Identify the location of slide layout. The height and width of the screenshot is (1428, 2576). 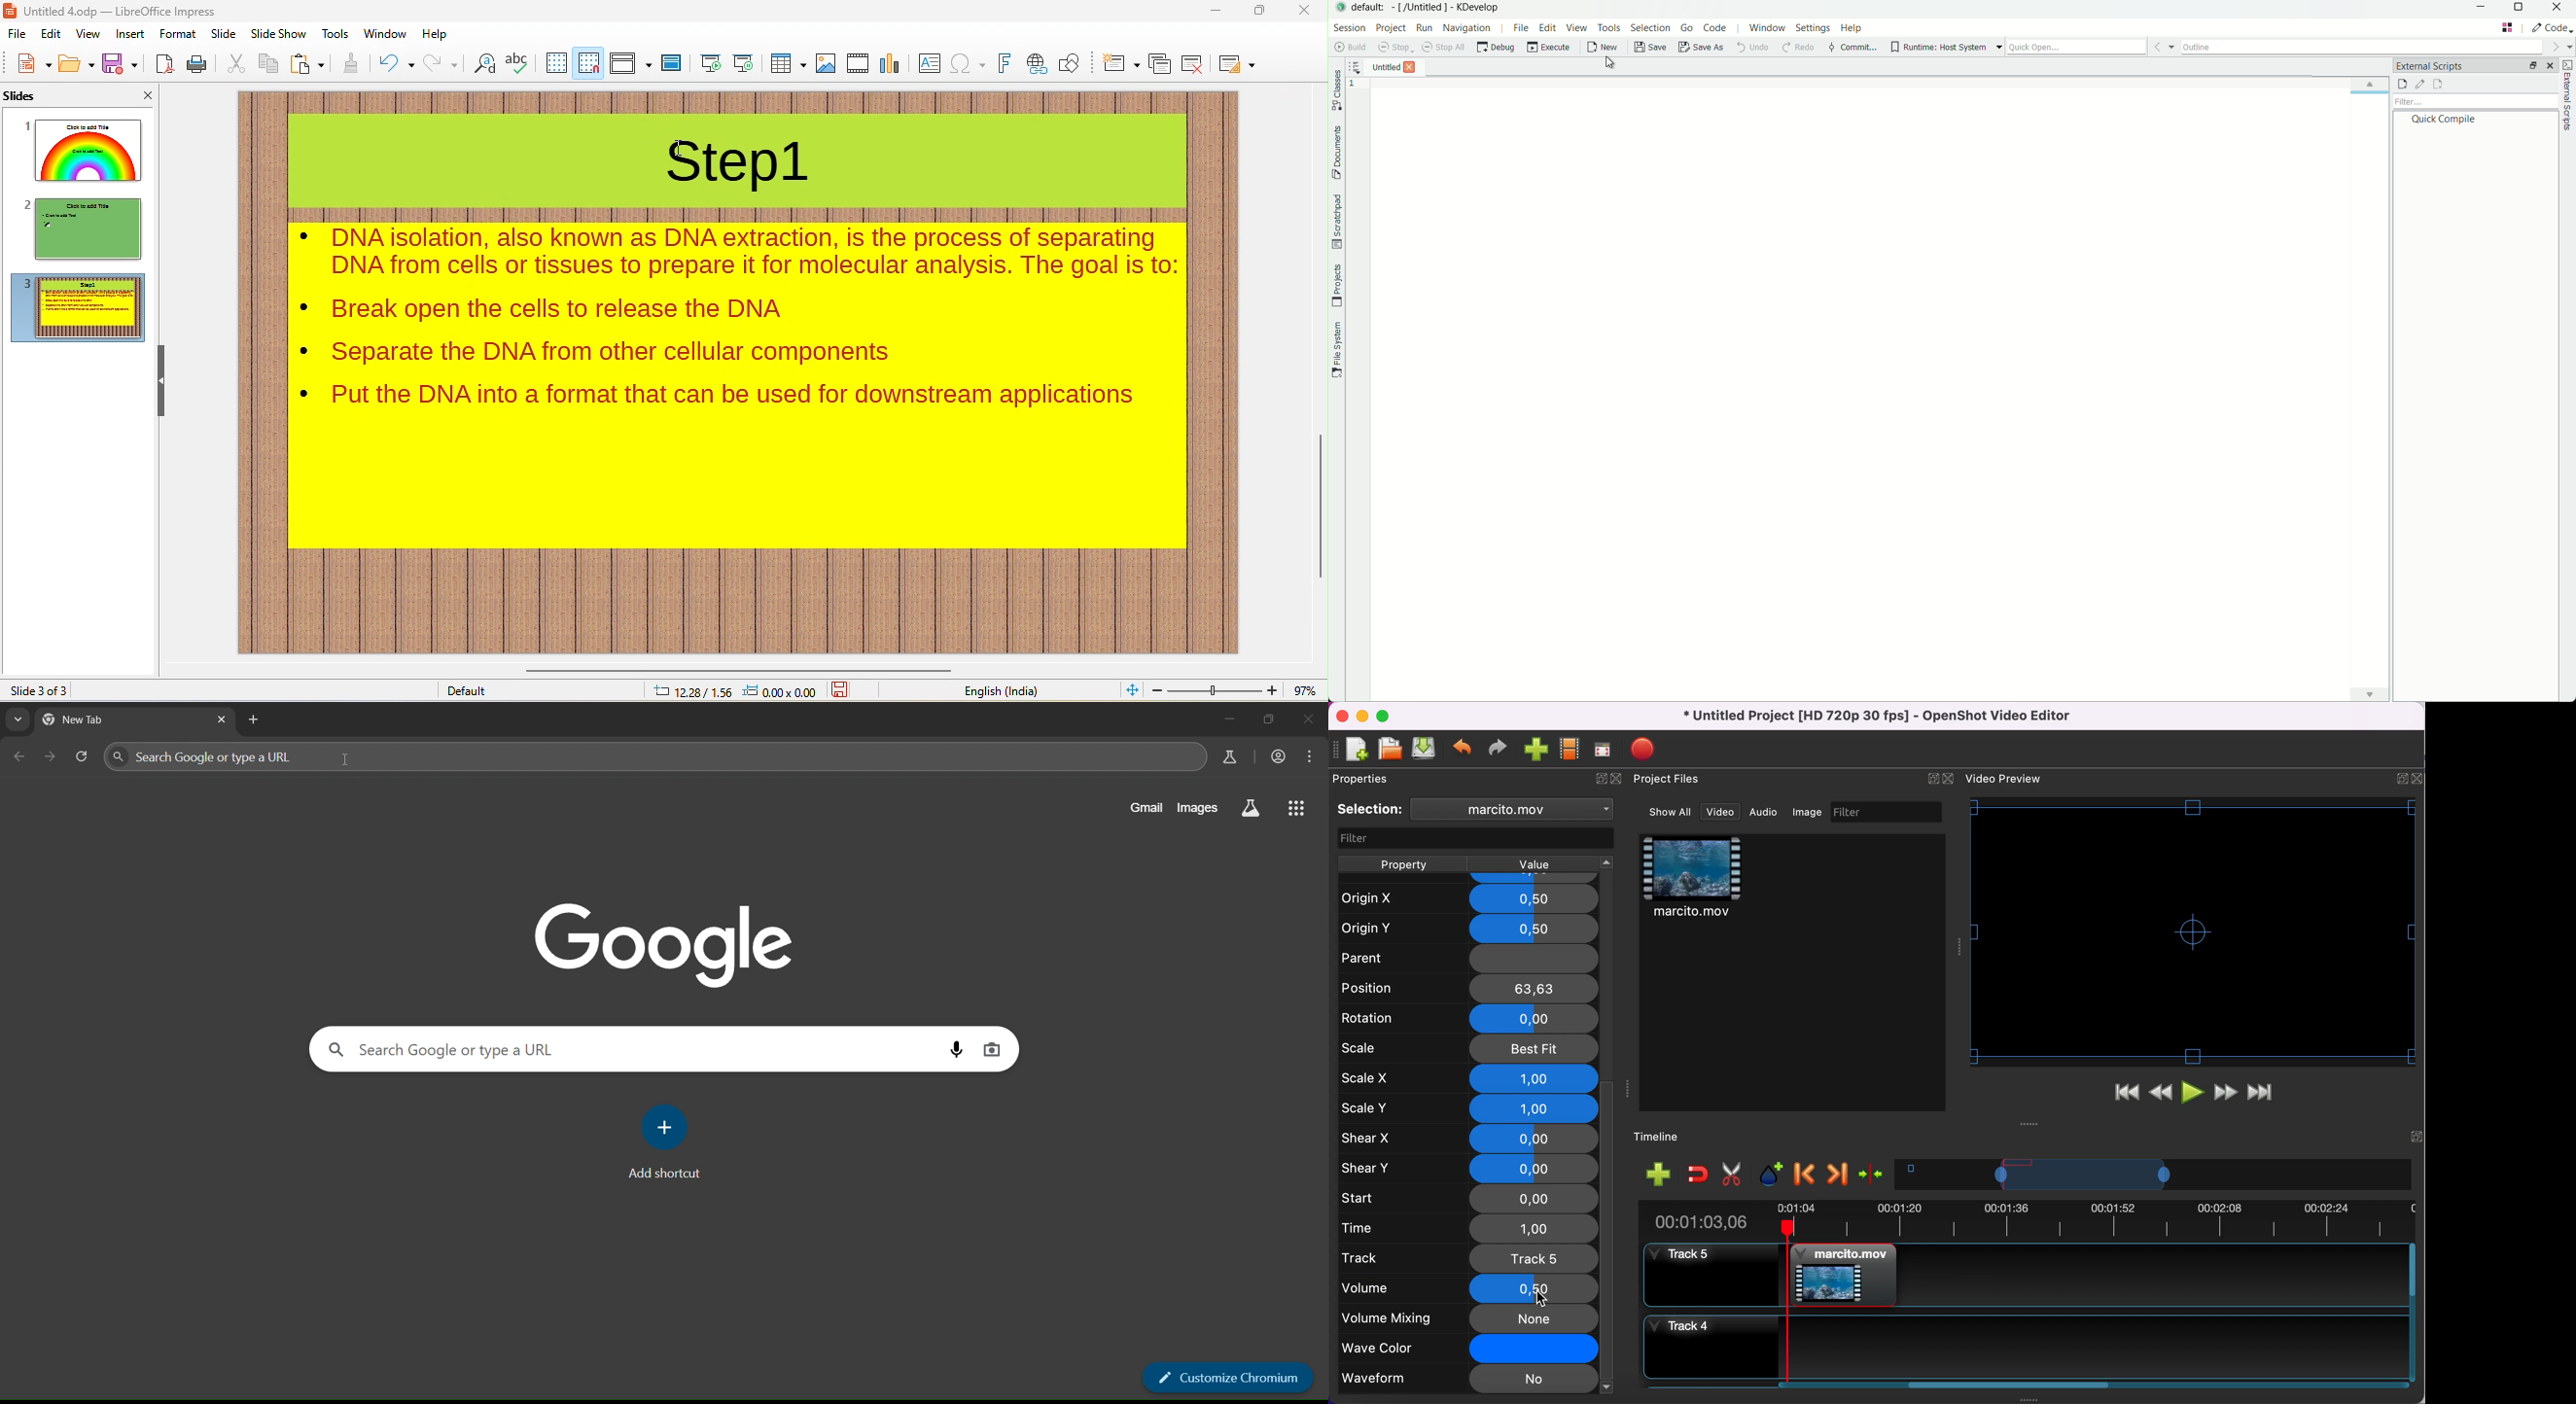
(1237, 64).